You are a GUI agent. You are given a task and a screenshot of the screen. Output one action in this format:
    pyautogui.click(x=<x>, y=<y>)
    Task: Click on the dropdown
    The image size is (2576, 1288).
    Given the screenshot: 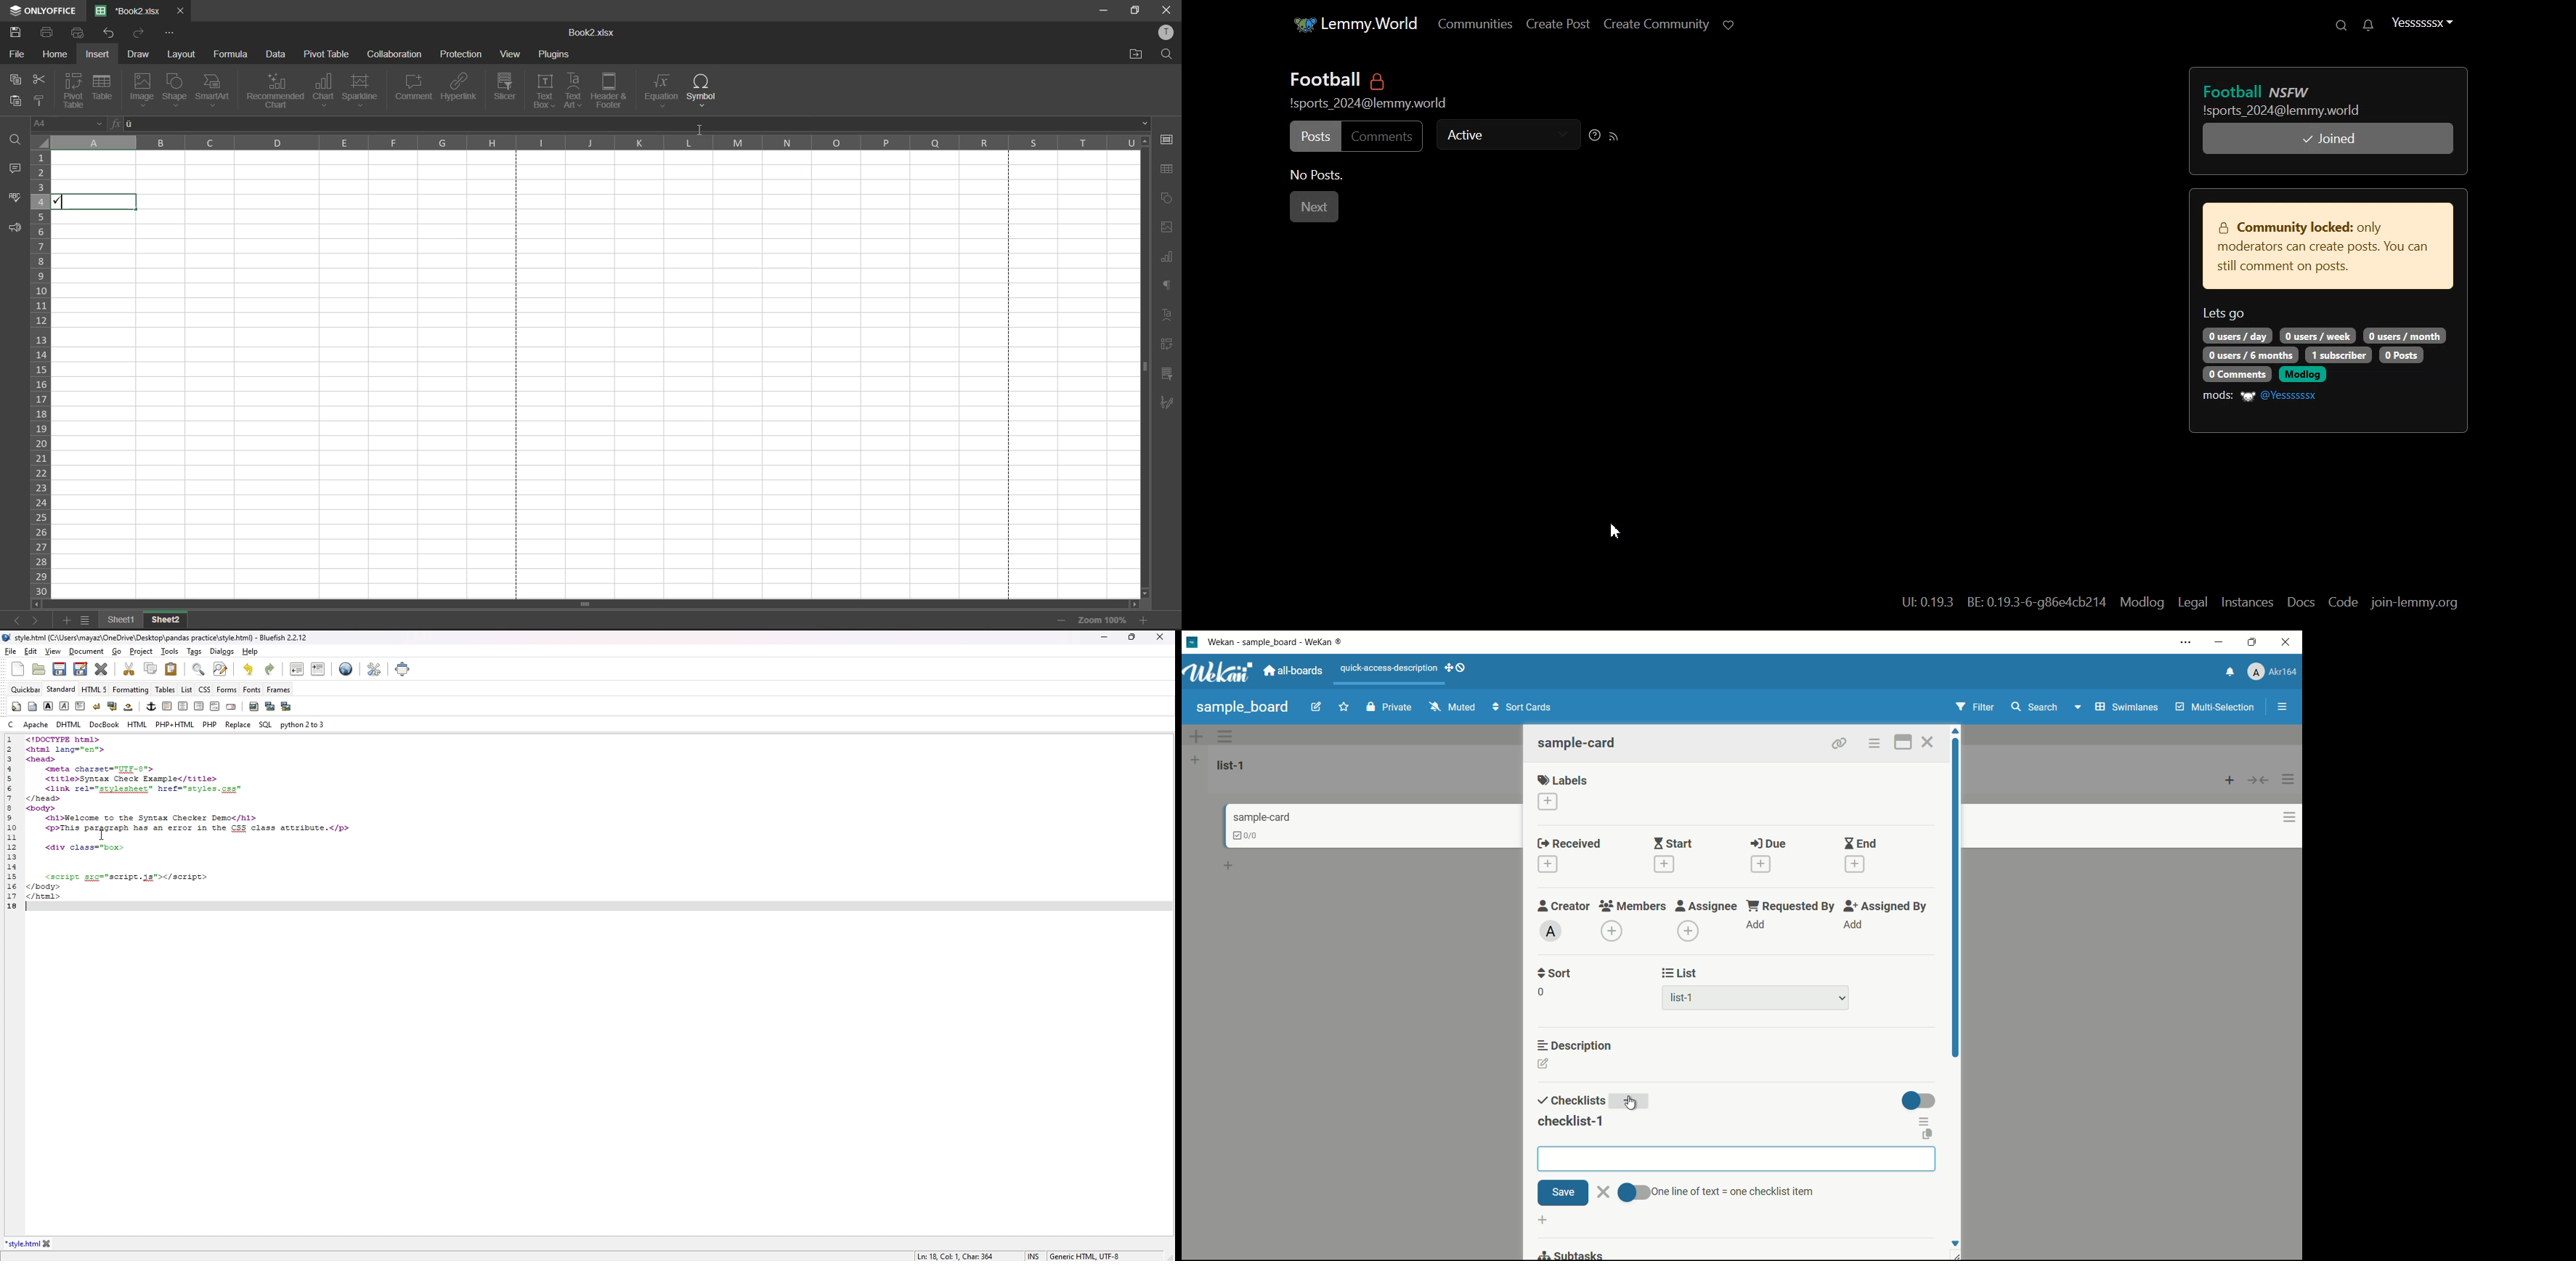 What is the action you would take?
    pyautogui.click(x=1842, y=999)
    